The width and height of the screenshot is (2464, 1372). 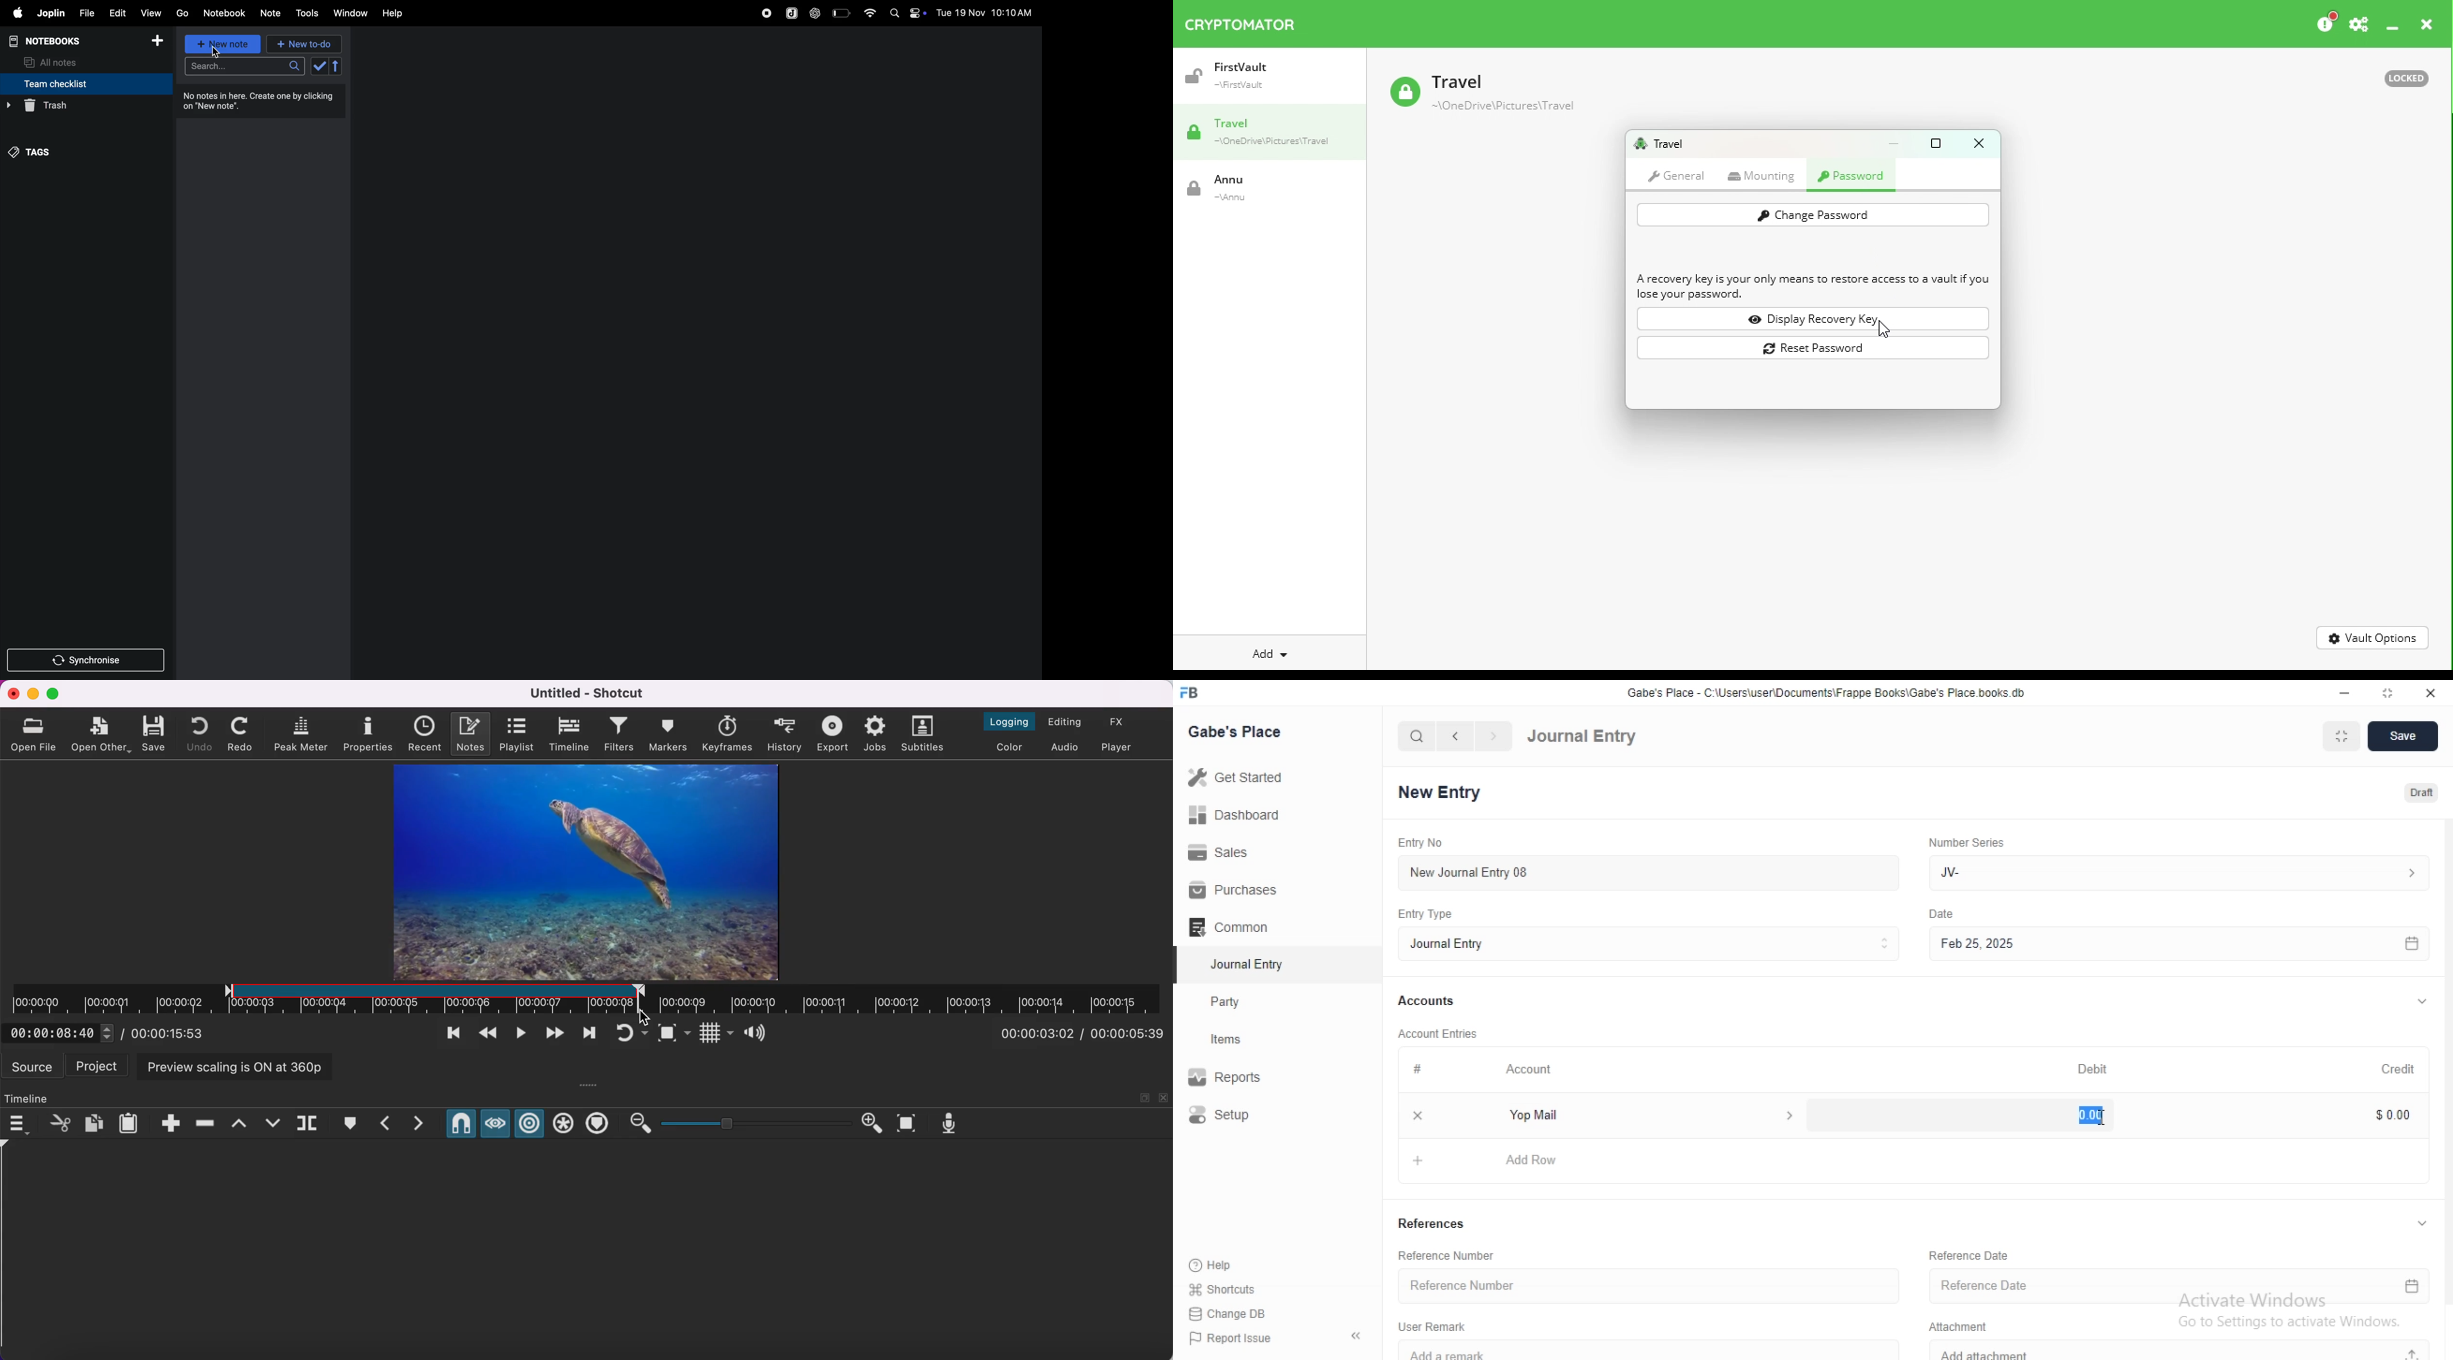 I want to click on Cryptomator, so click(x=1240, y=21).